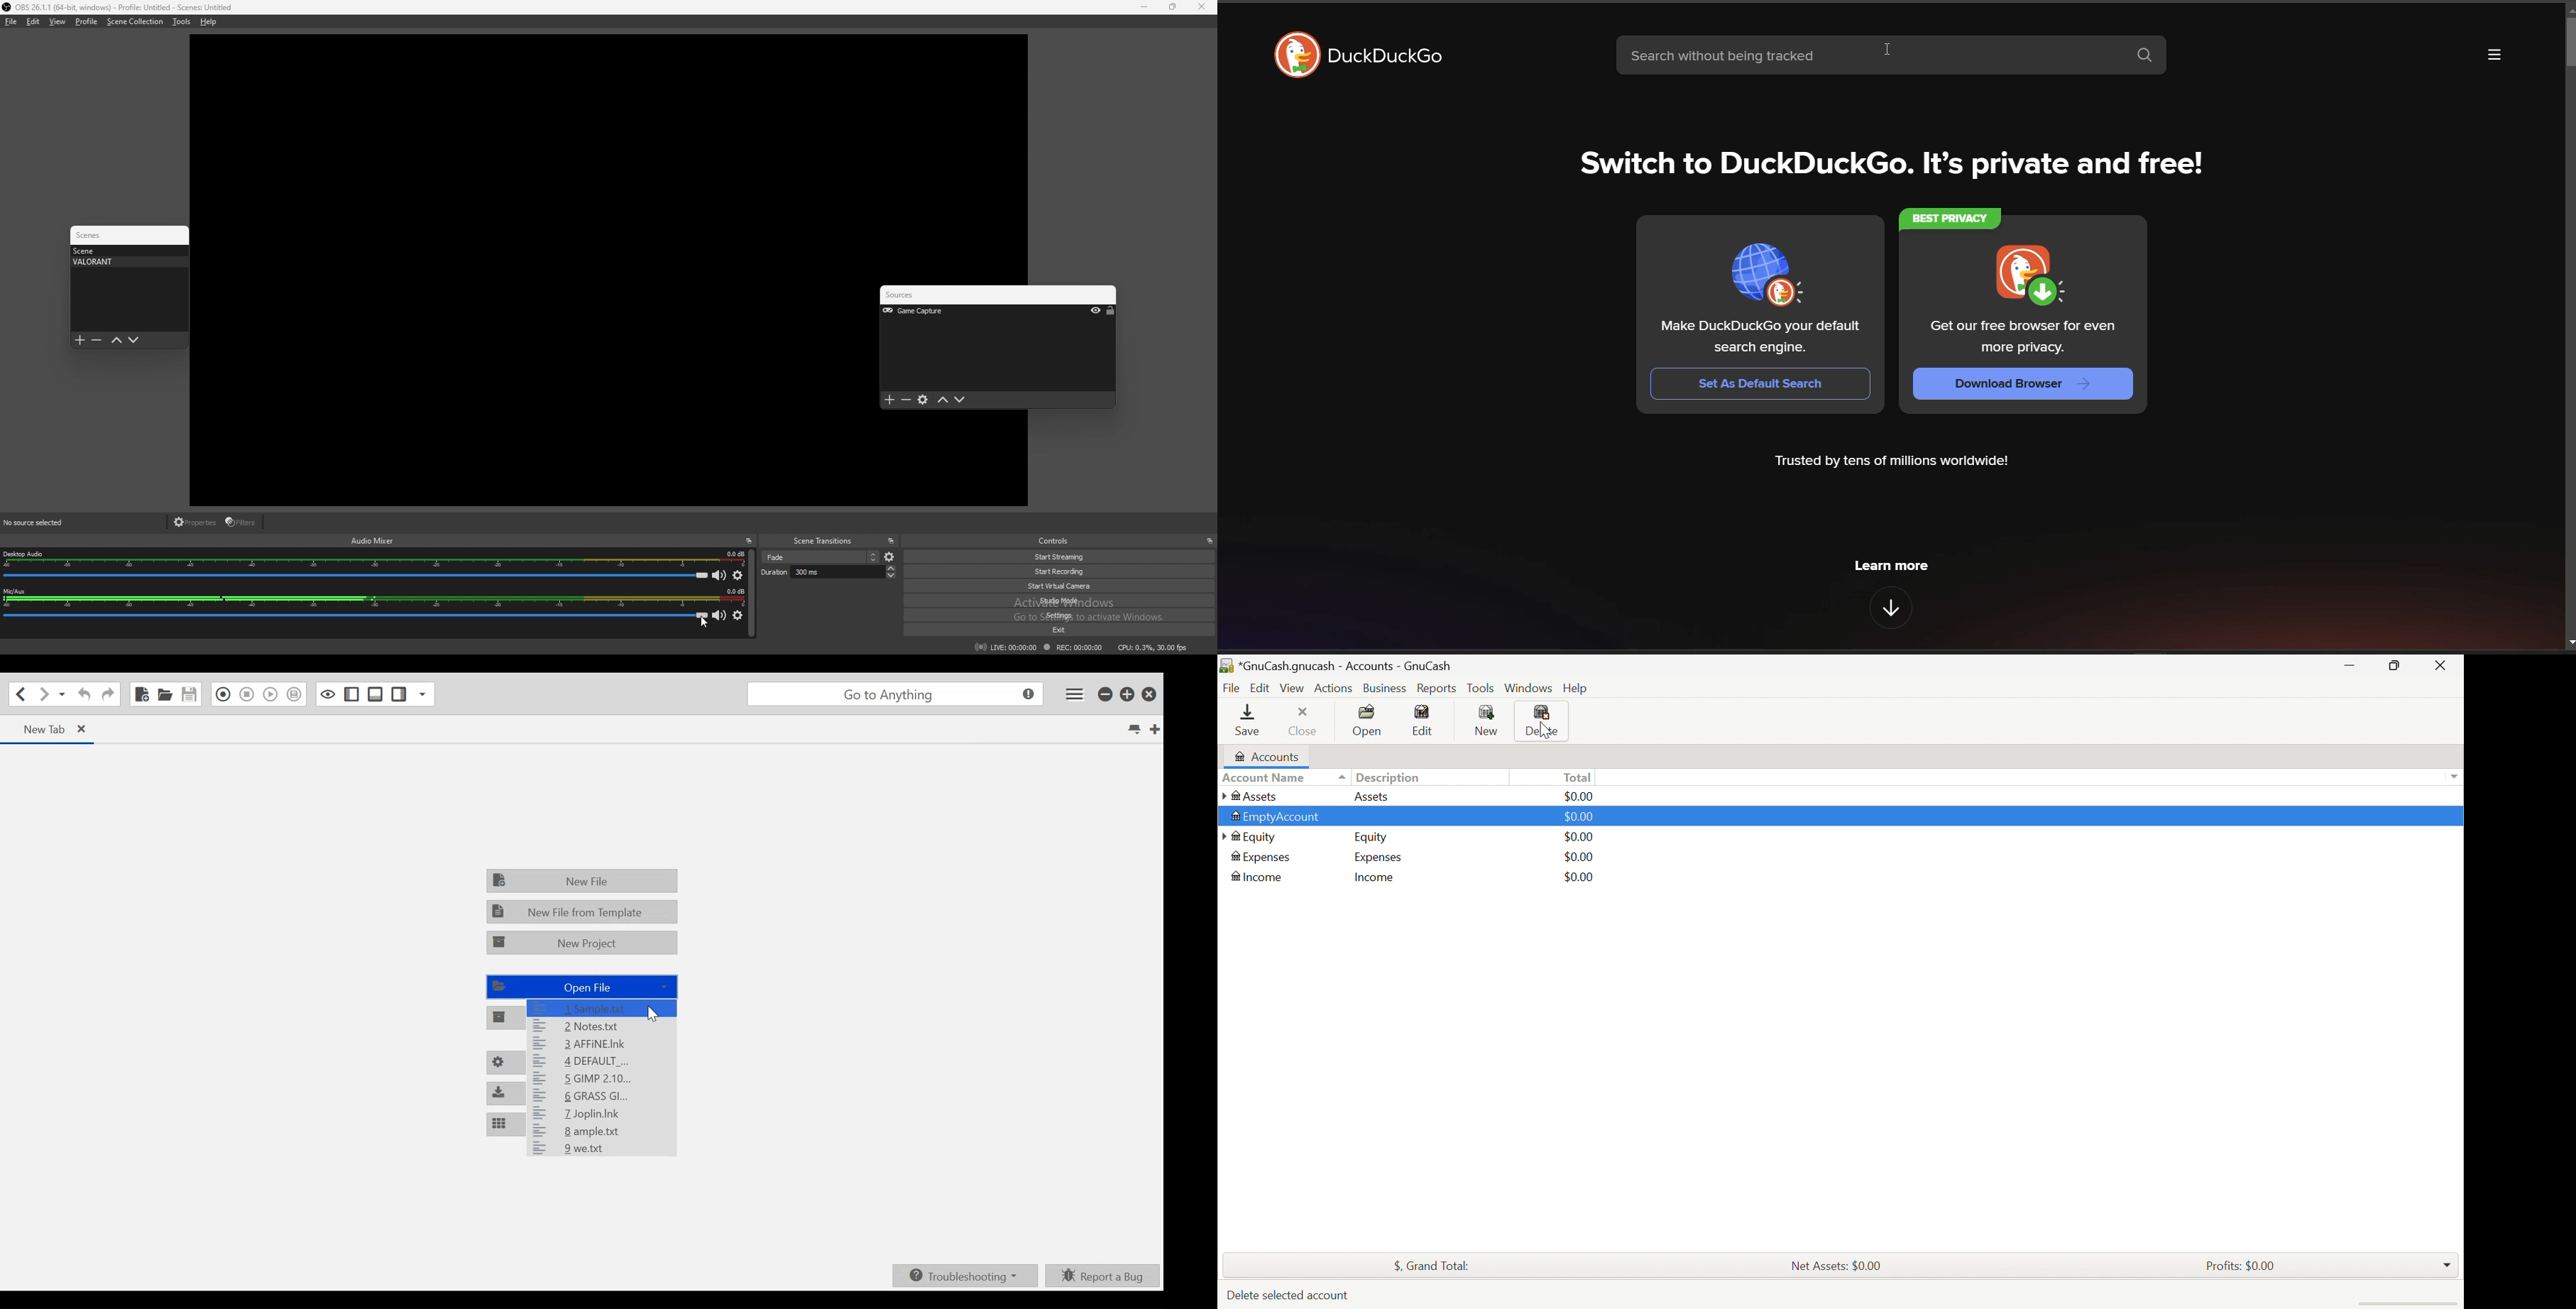 Image resolution: width=2576 pixels, height=1316 pixels. What do you see at coordinates (33, 22) in the screenshot?
I see `edit` at bounding box center [33, 22].